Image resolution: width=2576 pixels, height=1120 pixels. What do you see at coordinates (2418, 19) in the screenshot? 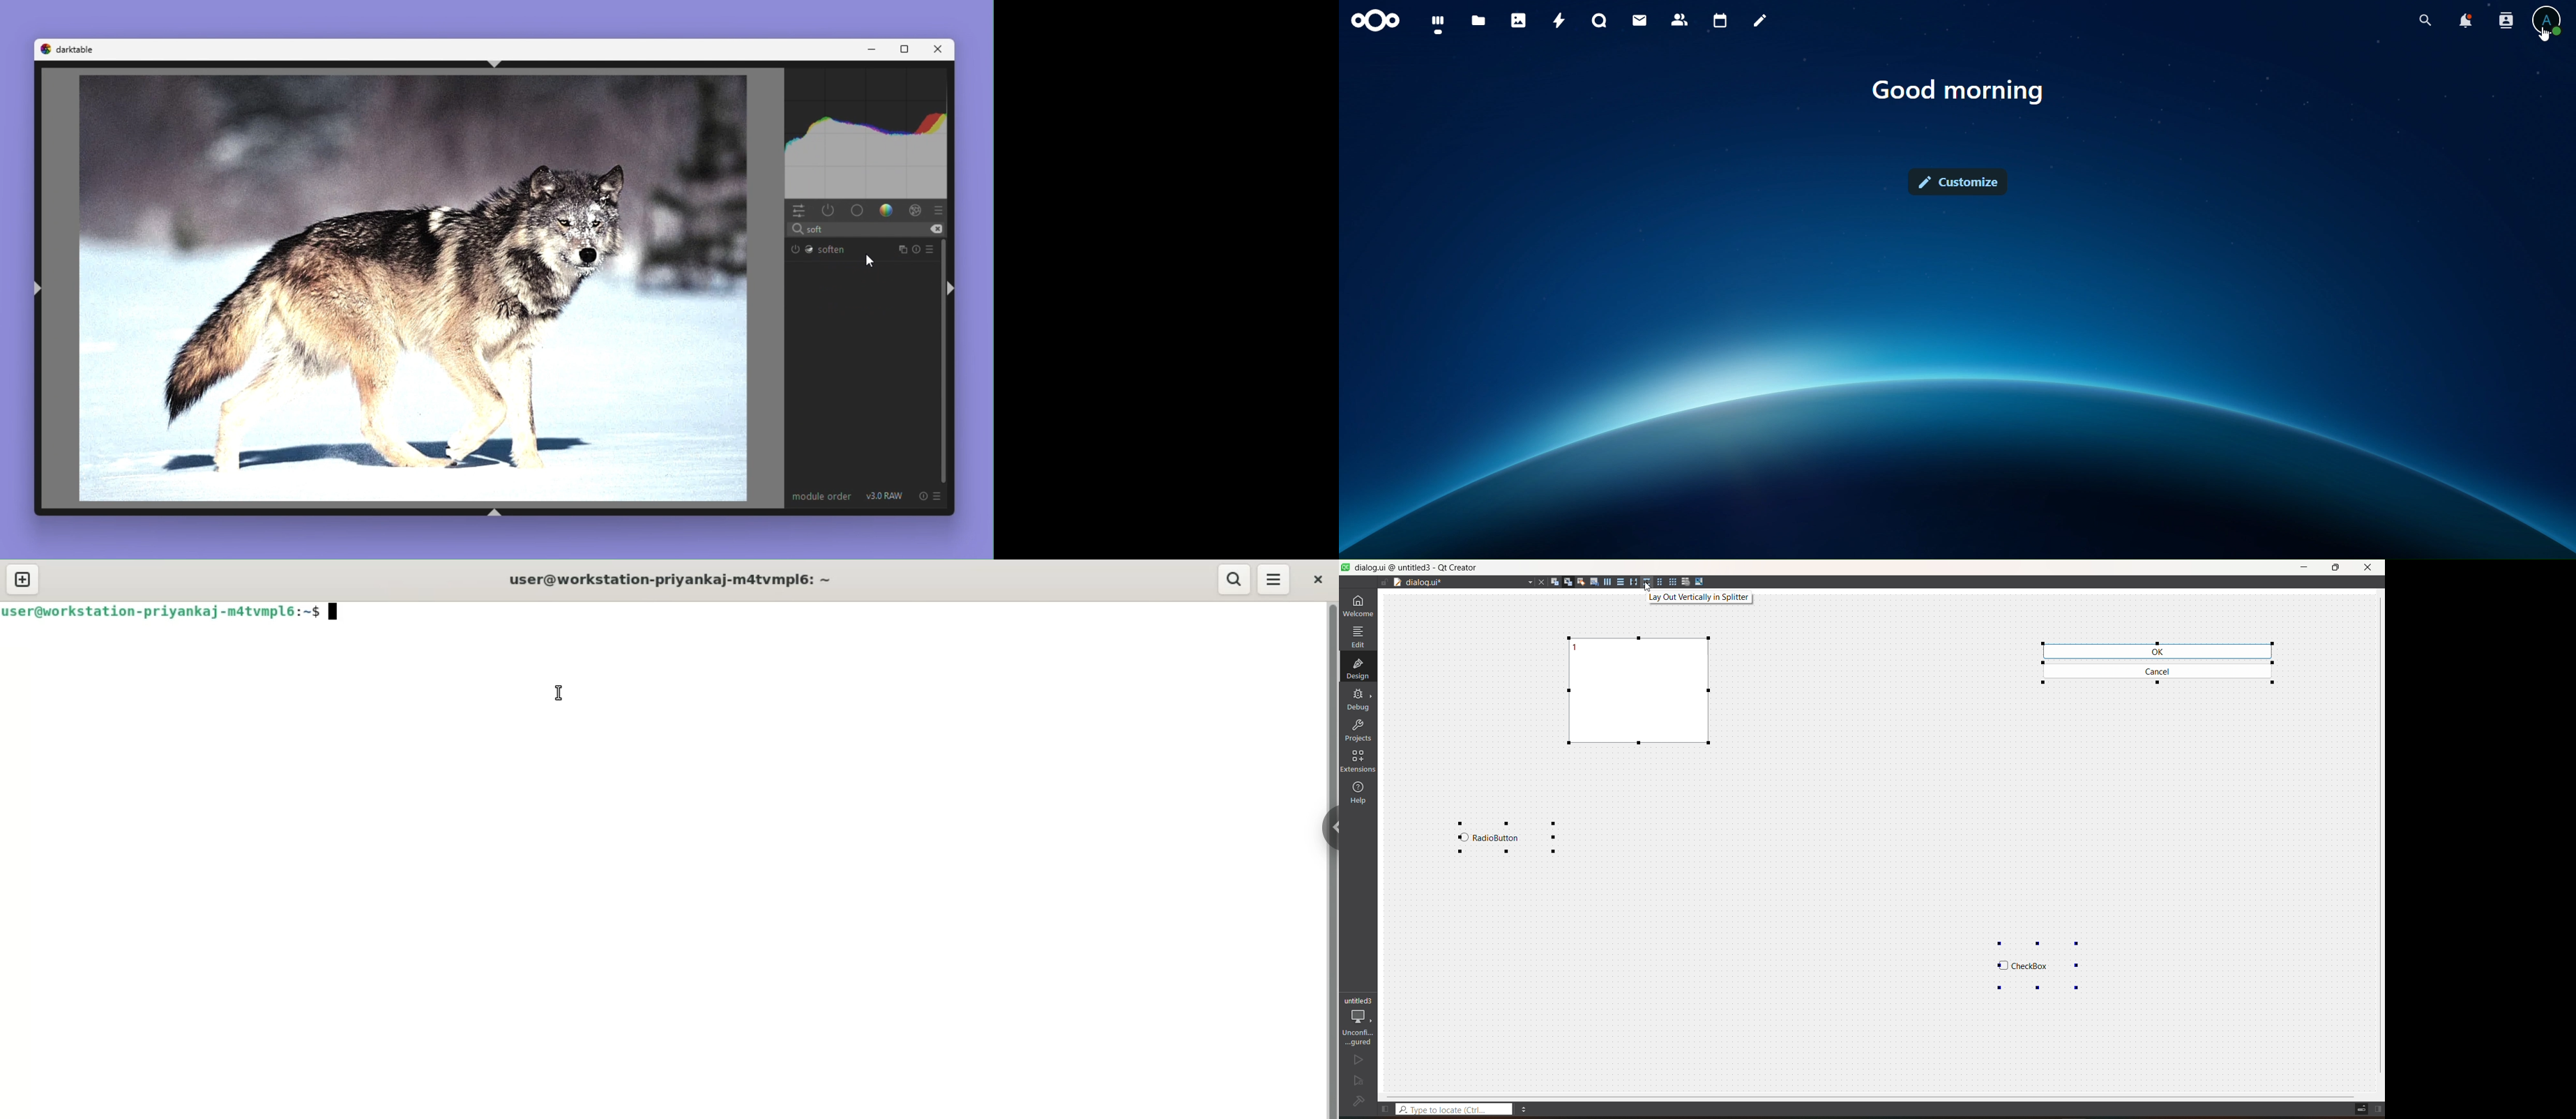
I see `search` at bounding box center [2418, 19].